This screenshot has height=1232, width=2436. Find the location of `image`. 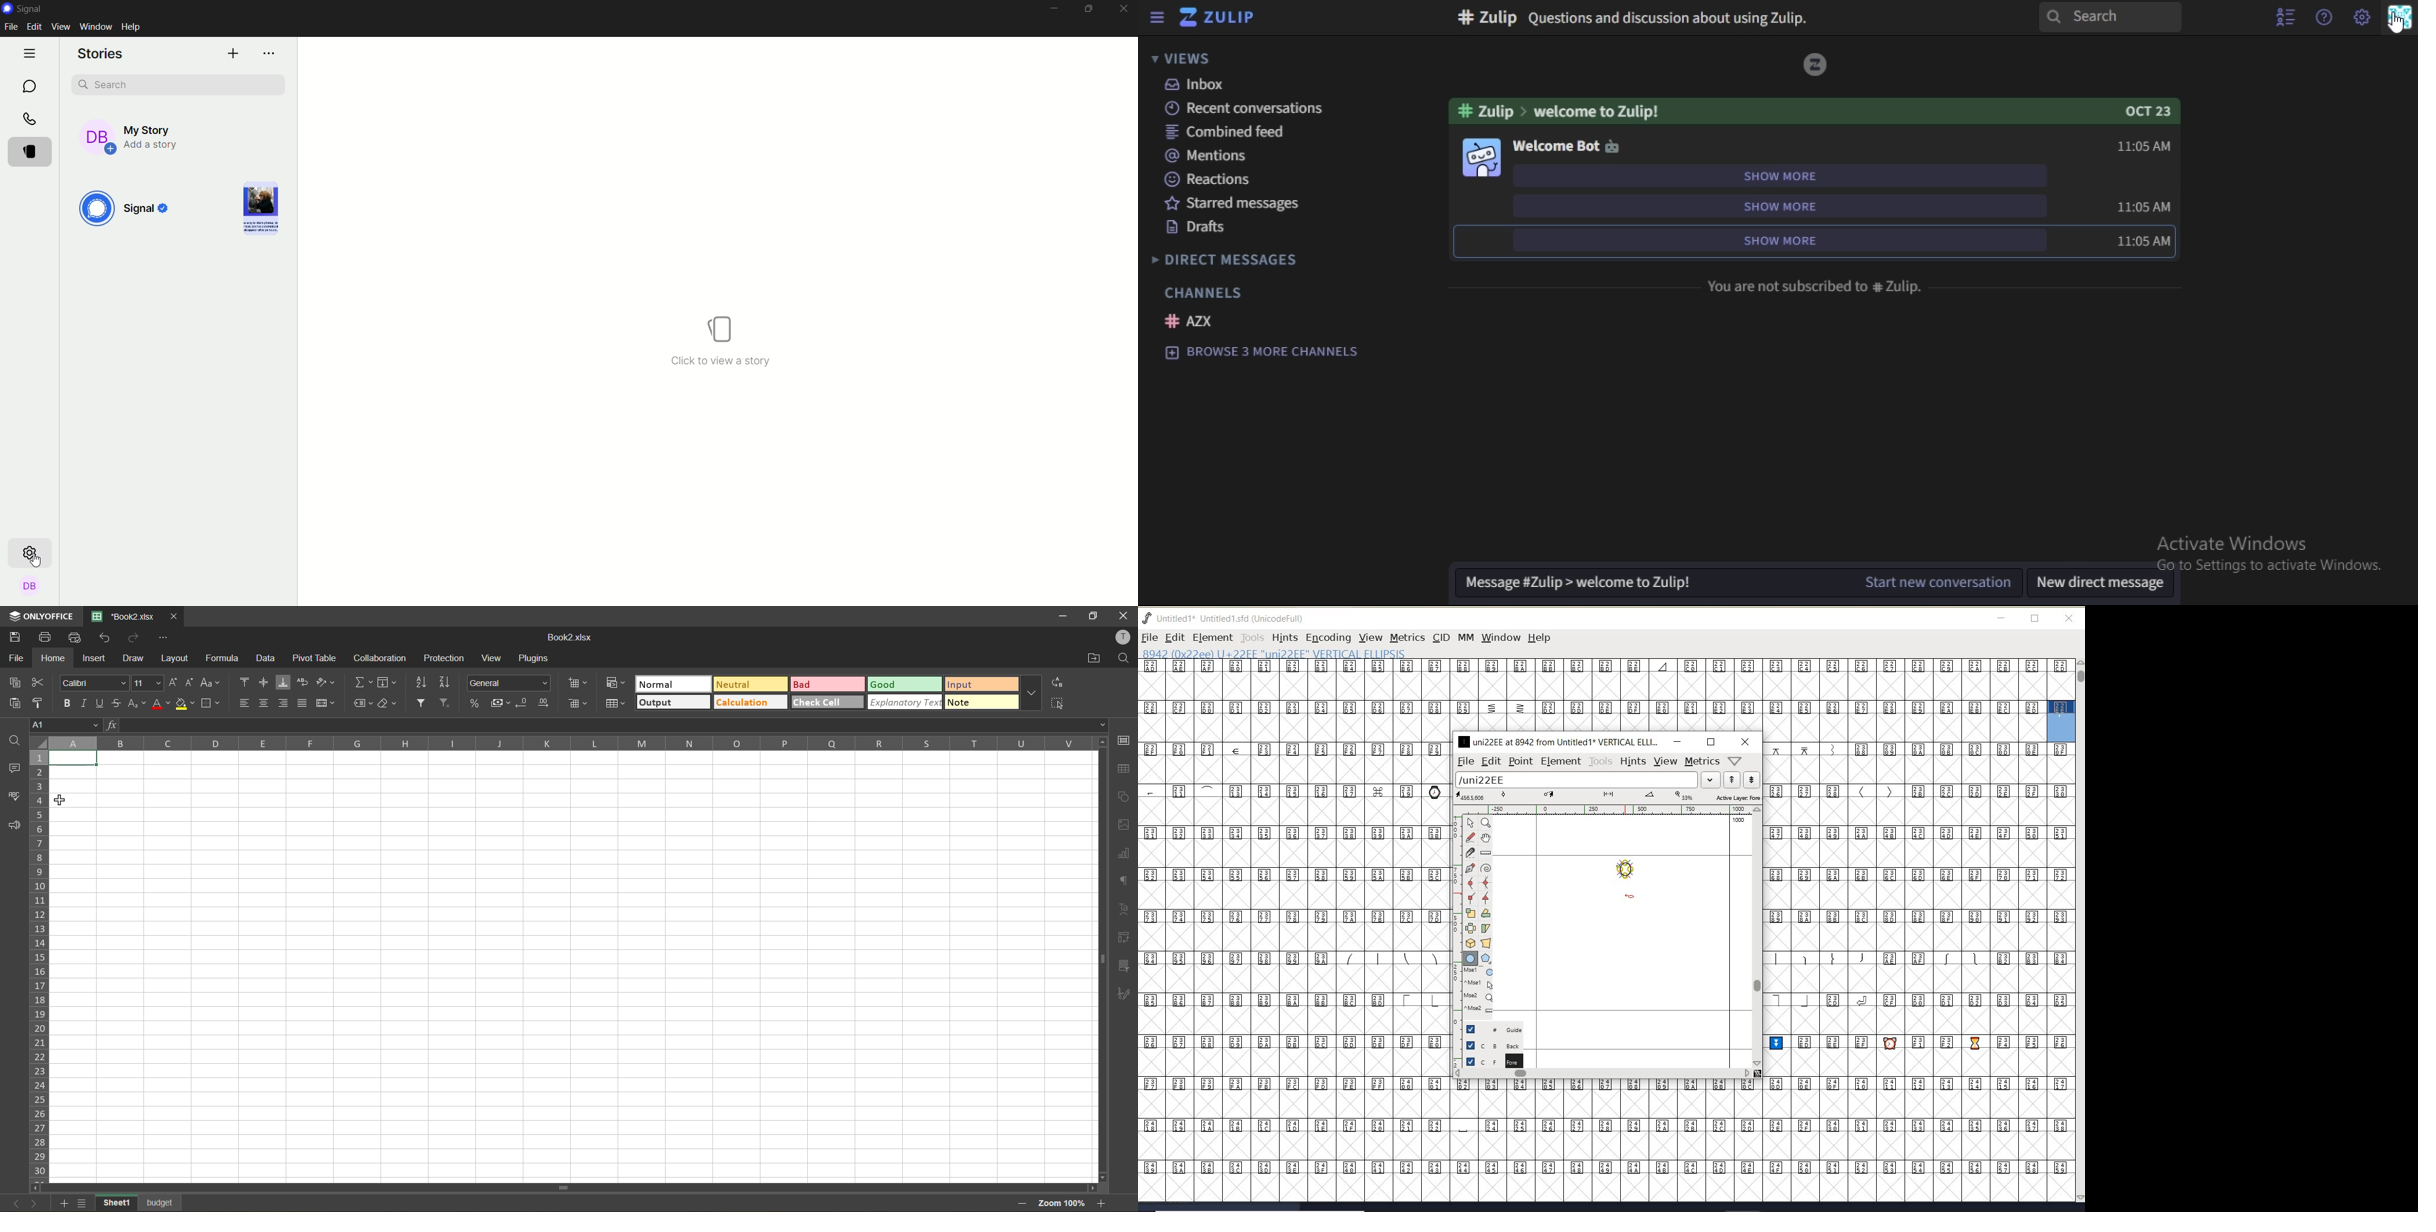

image is located at coordinates (1480, 157).